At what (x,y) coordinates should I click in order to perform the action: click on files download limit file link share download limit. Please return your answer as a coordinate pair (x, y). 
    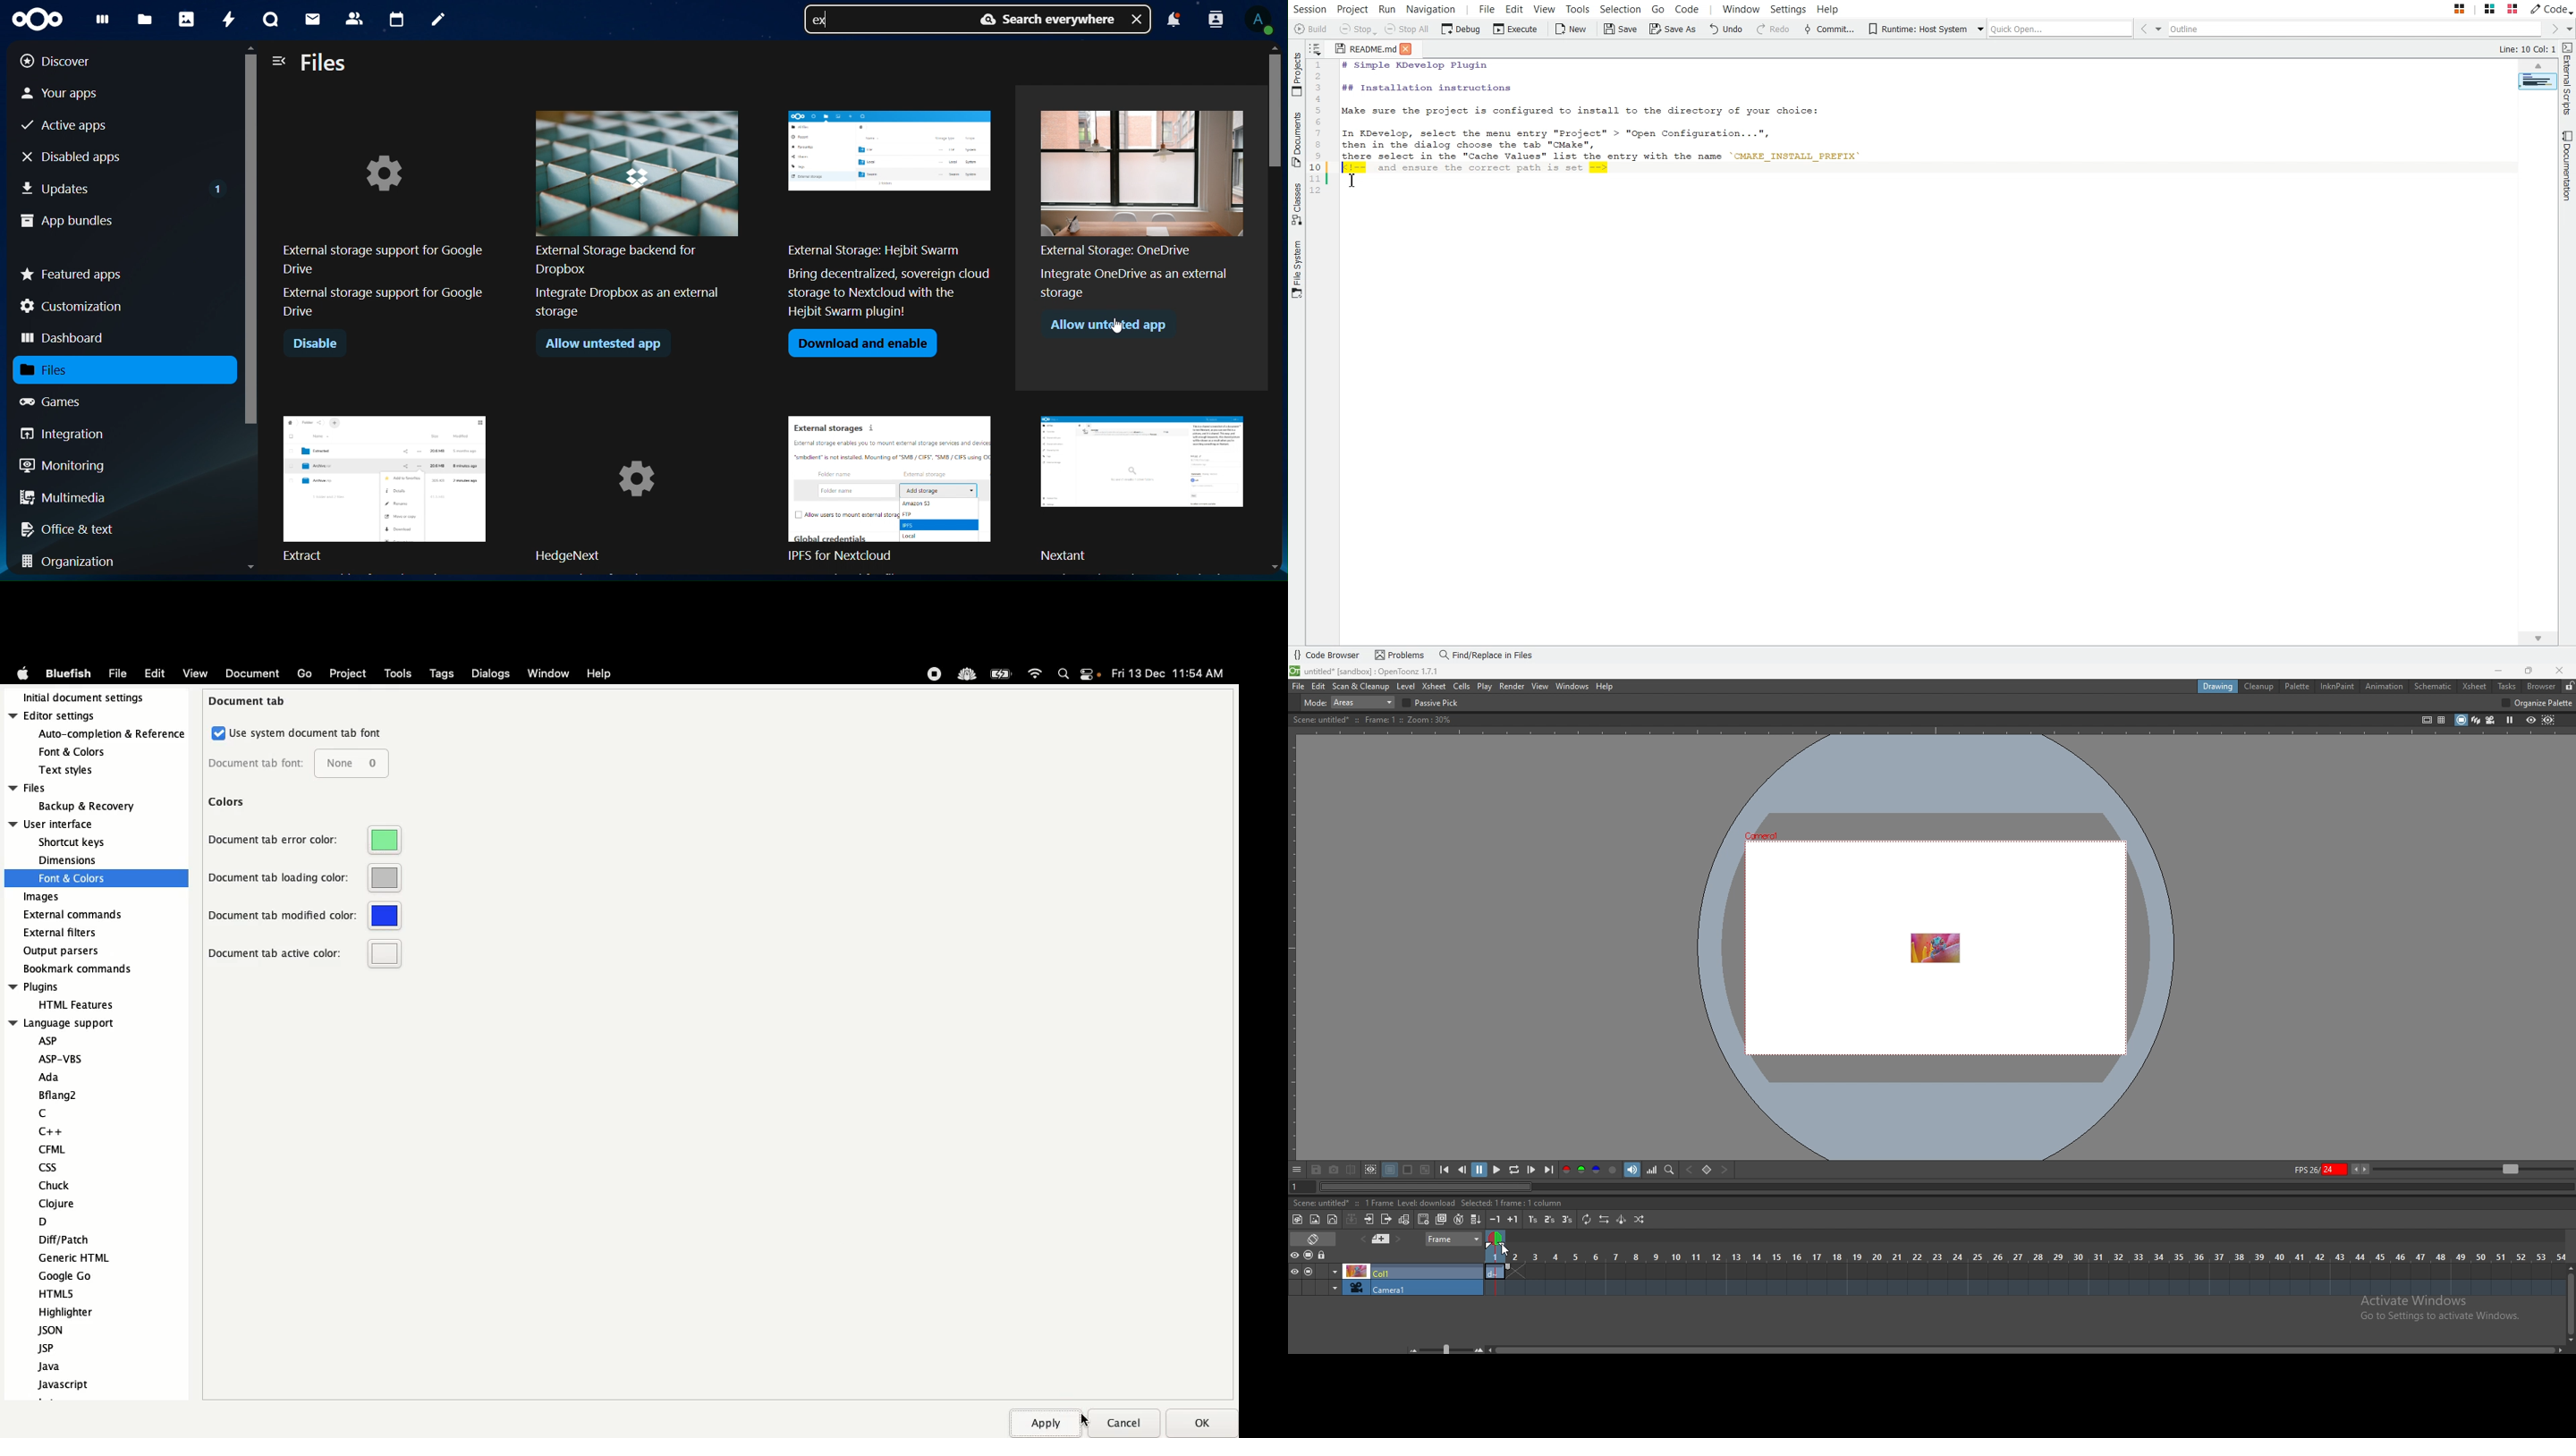
    Looking at the image, I should click on (1141, 199).